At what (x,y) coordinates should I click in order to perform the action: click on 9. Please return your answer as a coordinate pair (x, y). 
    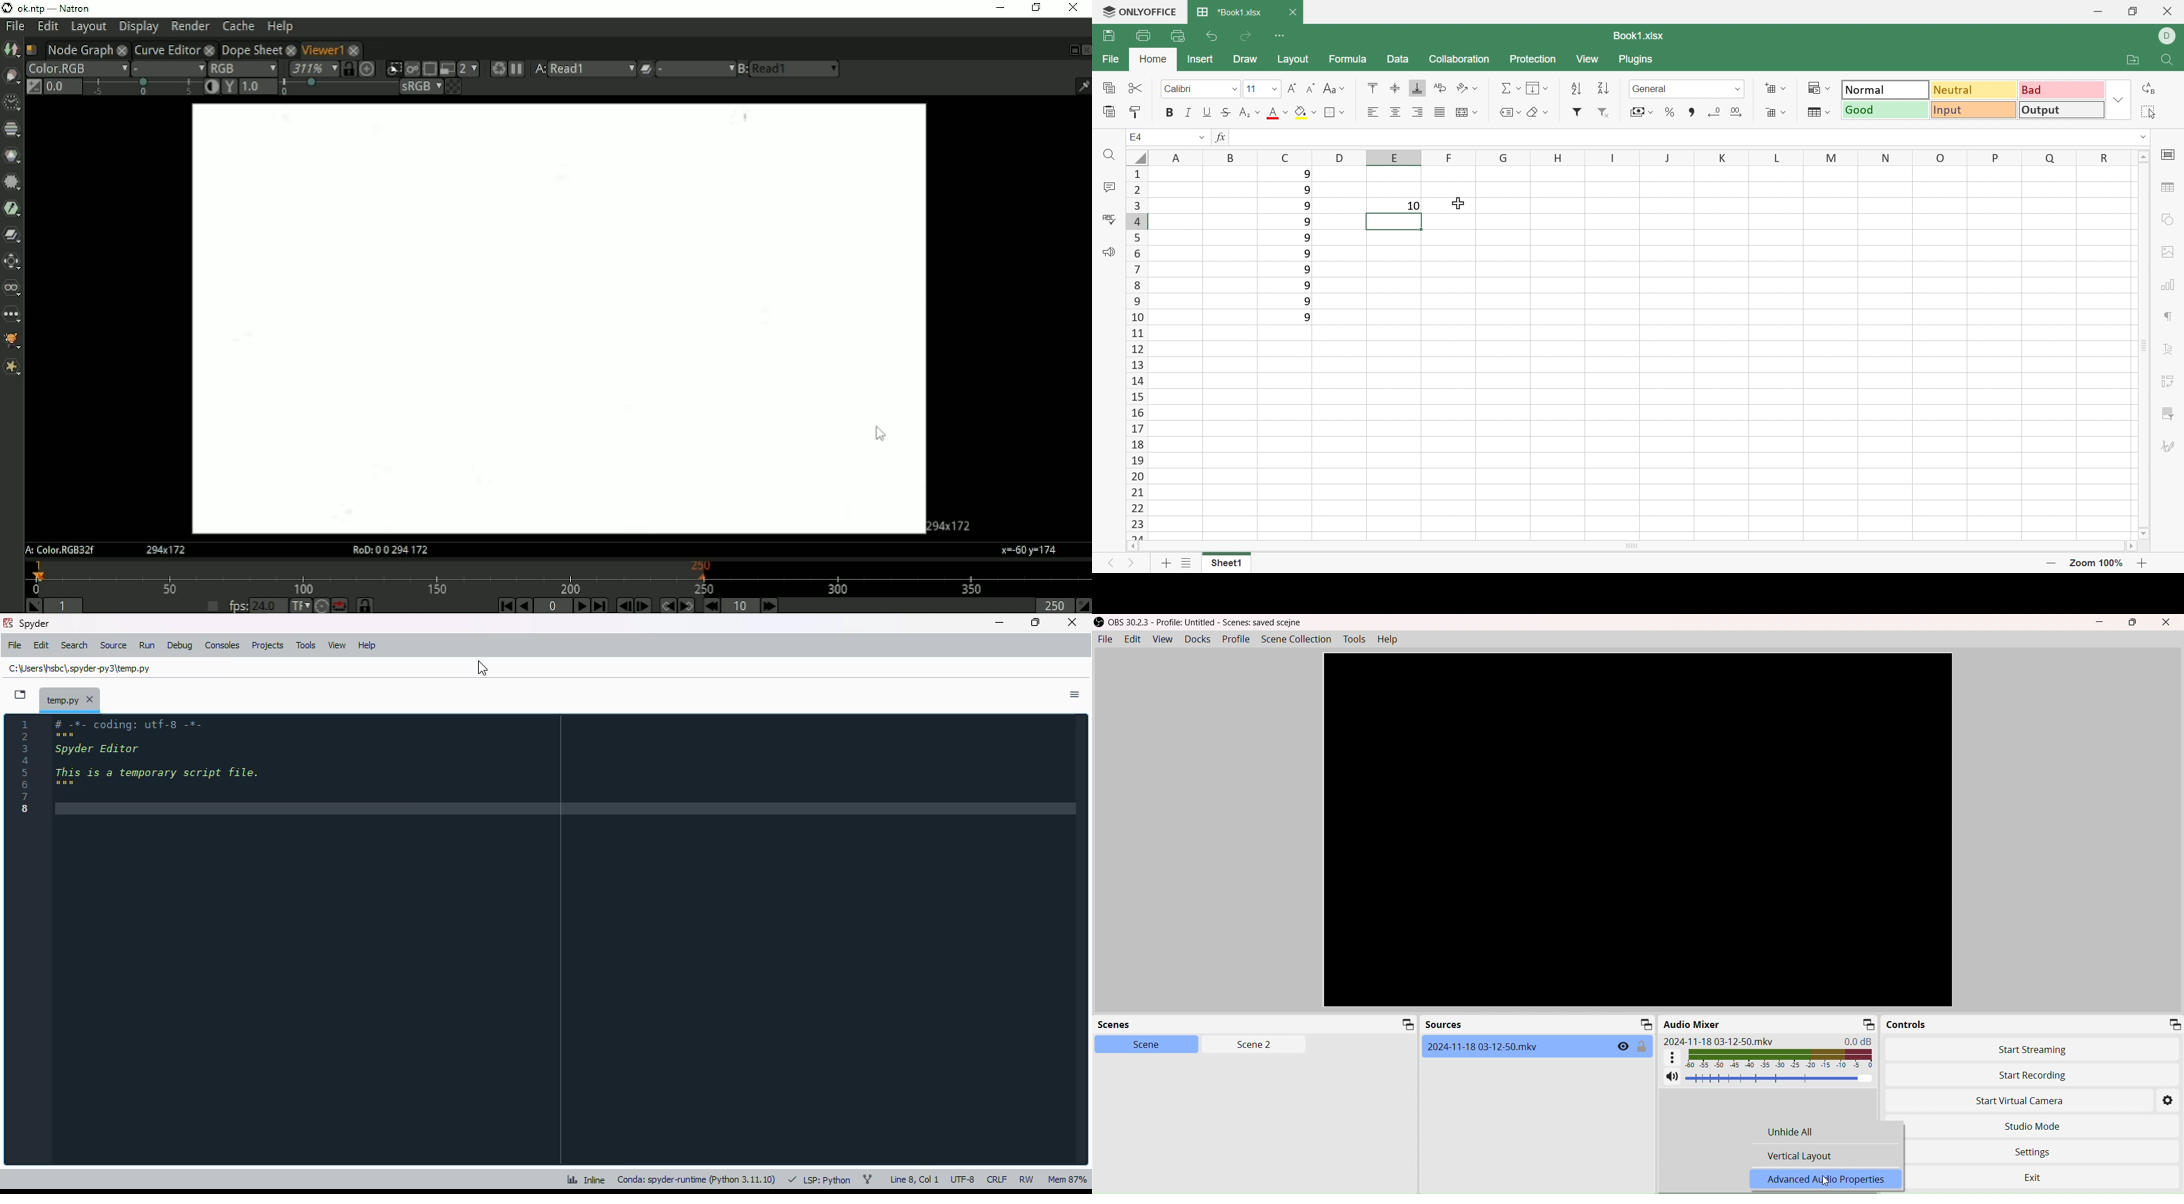
    Looking at the image, I should click on (1306, 173).